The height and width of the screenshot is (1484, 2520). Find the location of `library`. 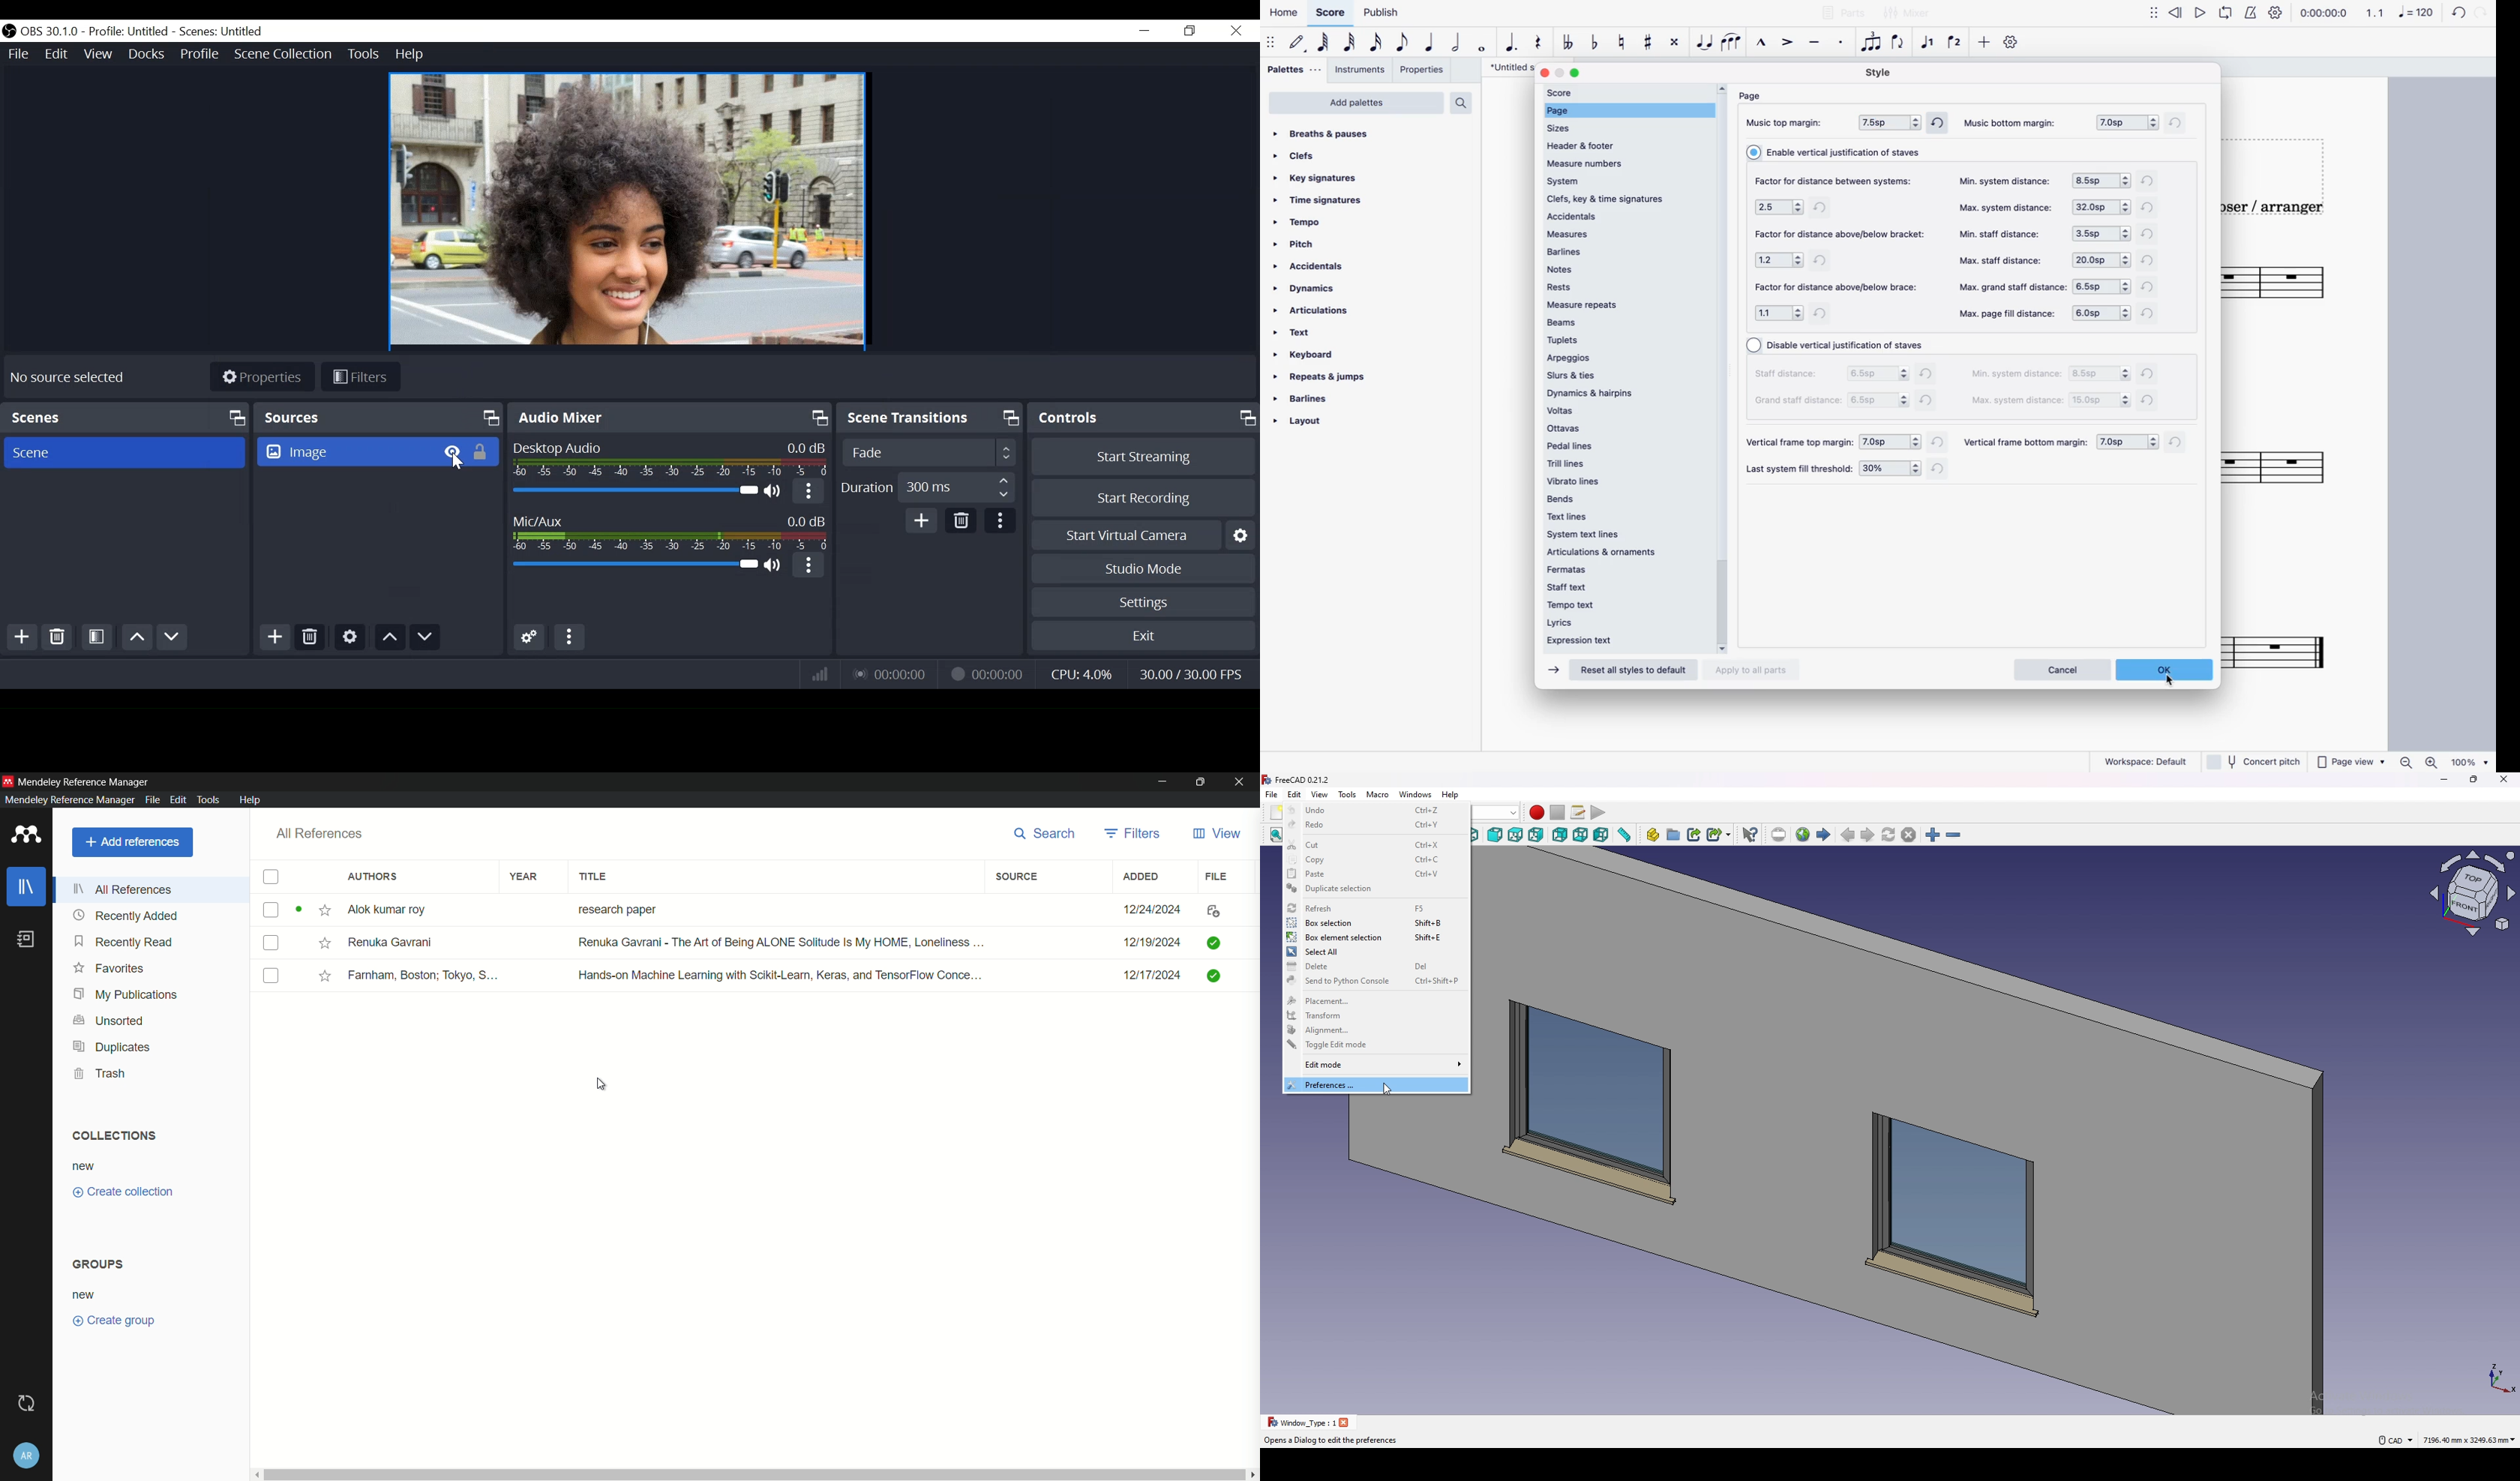

library is located at coordinates (27, 887).